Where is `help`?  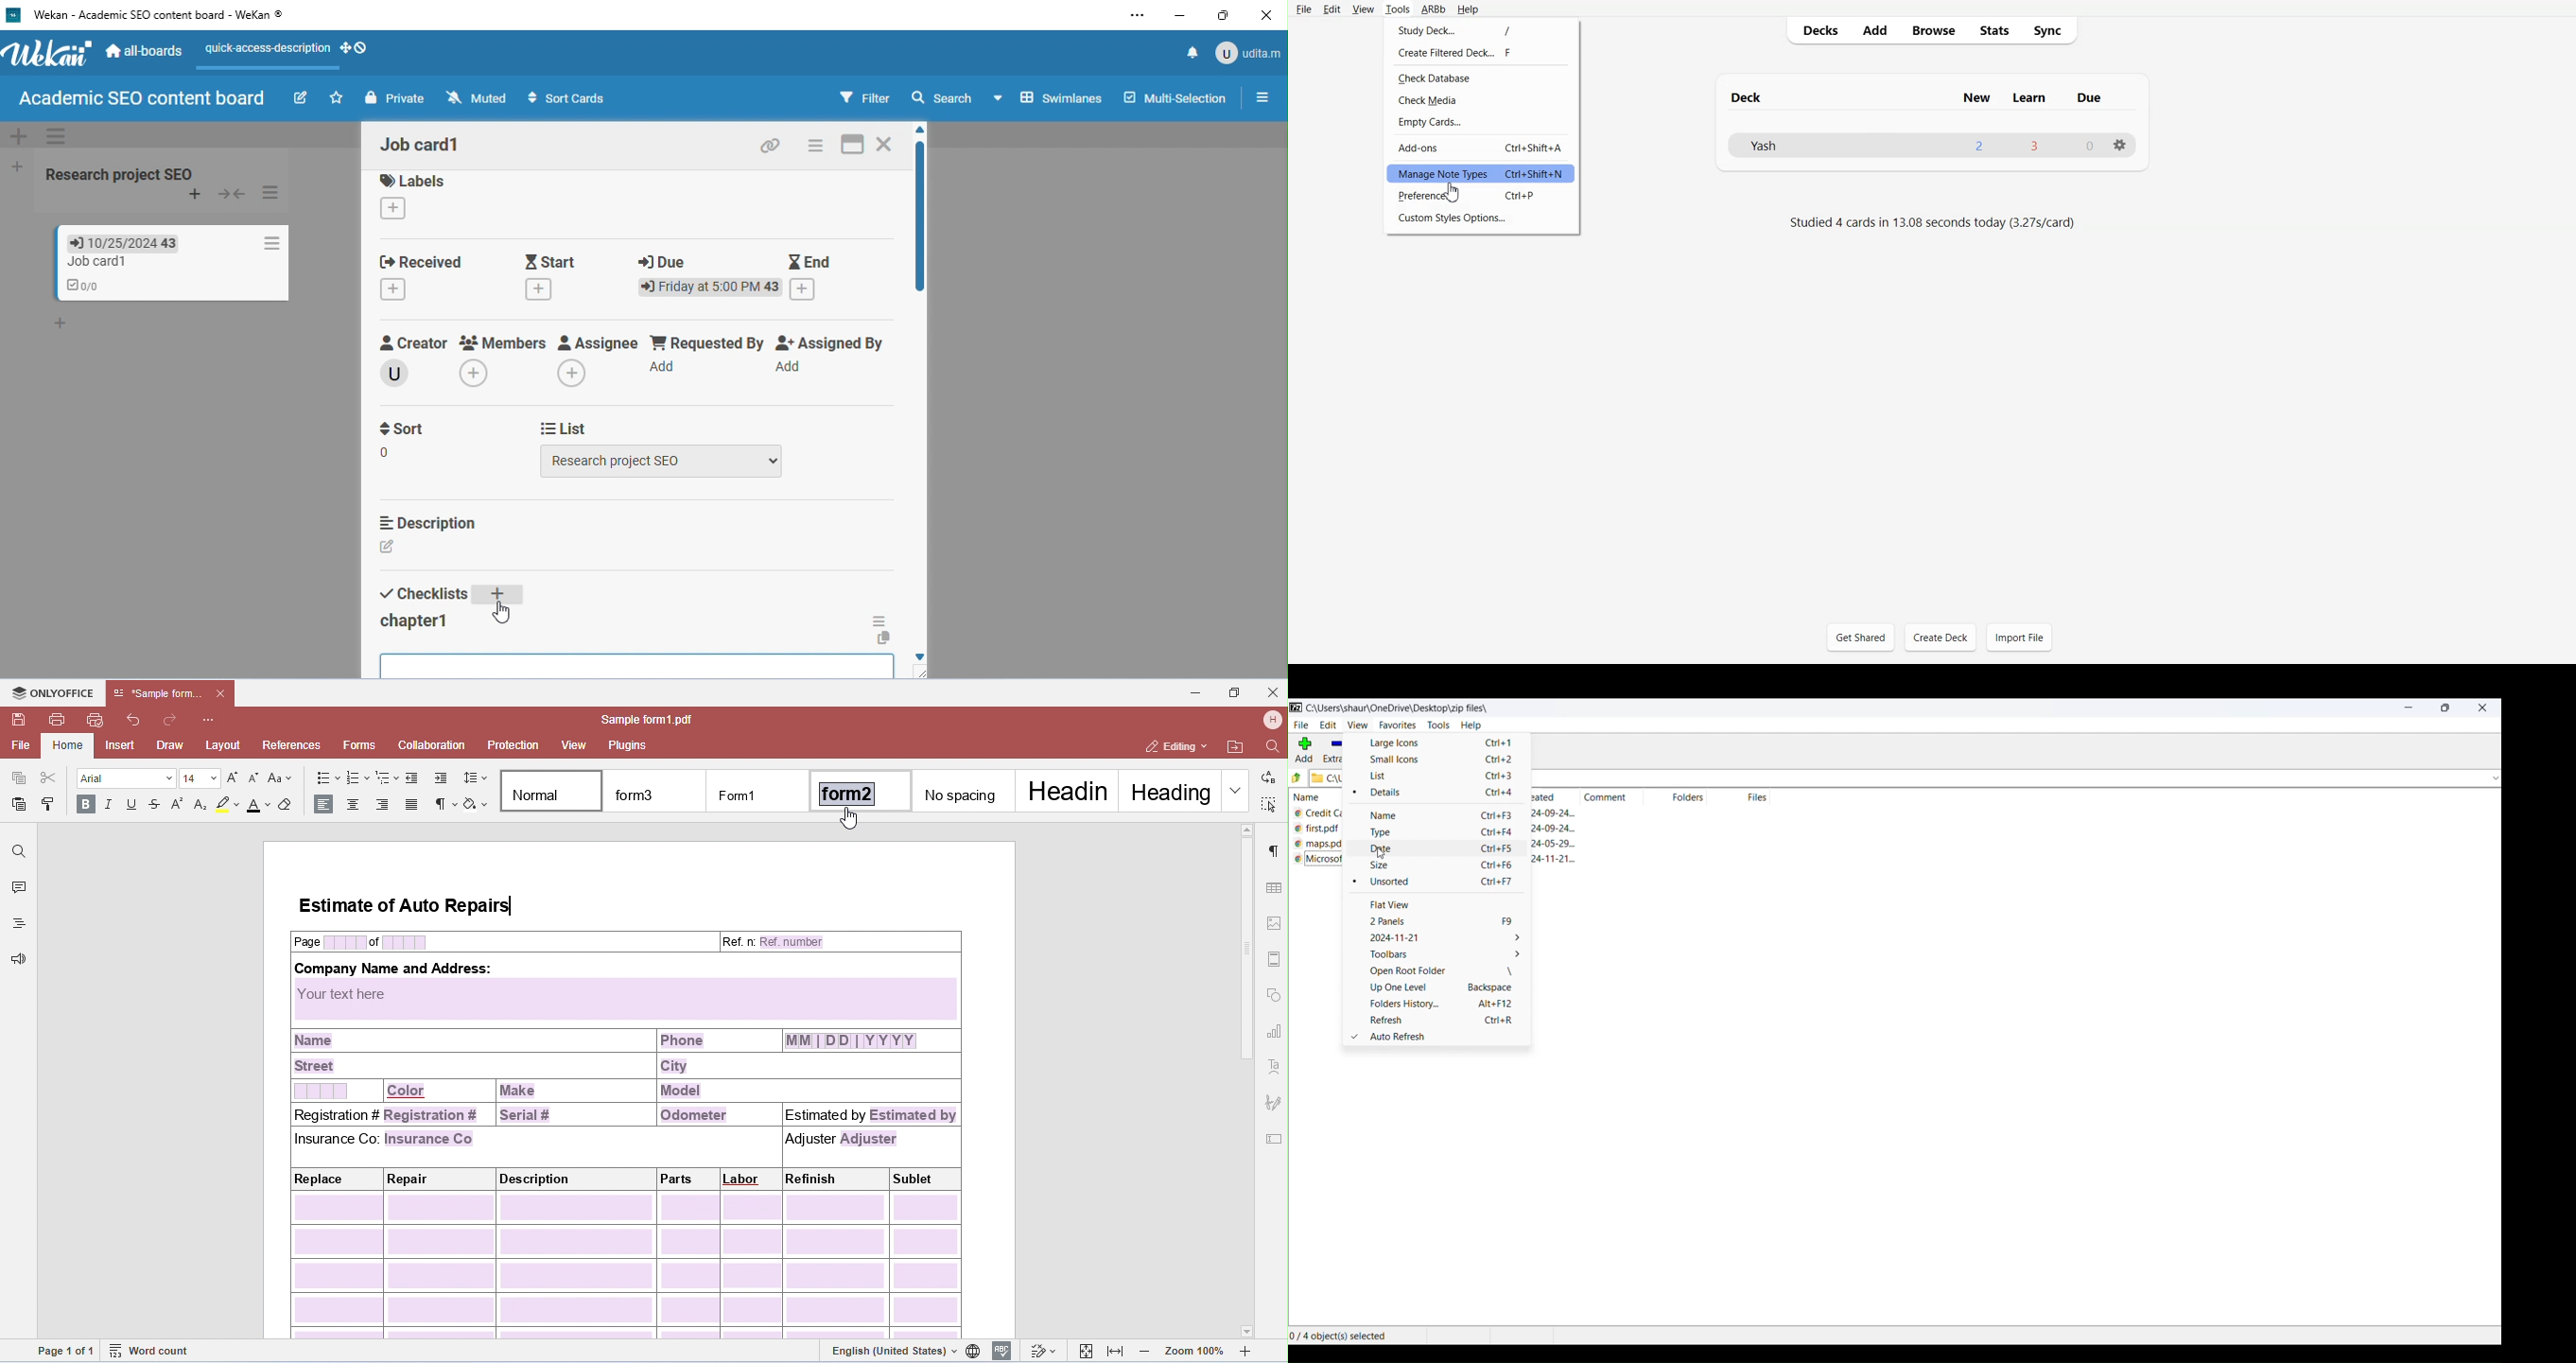
help is located at coordinates (1472, 726).